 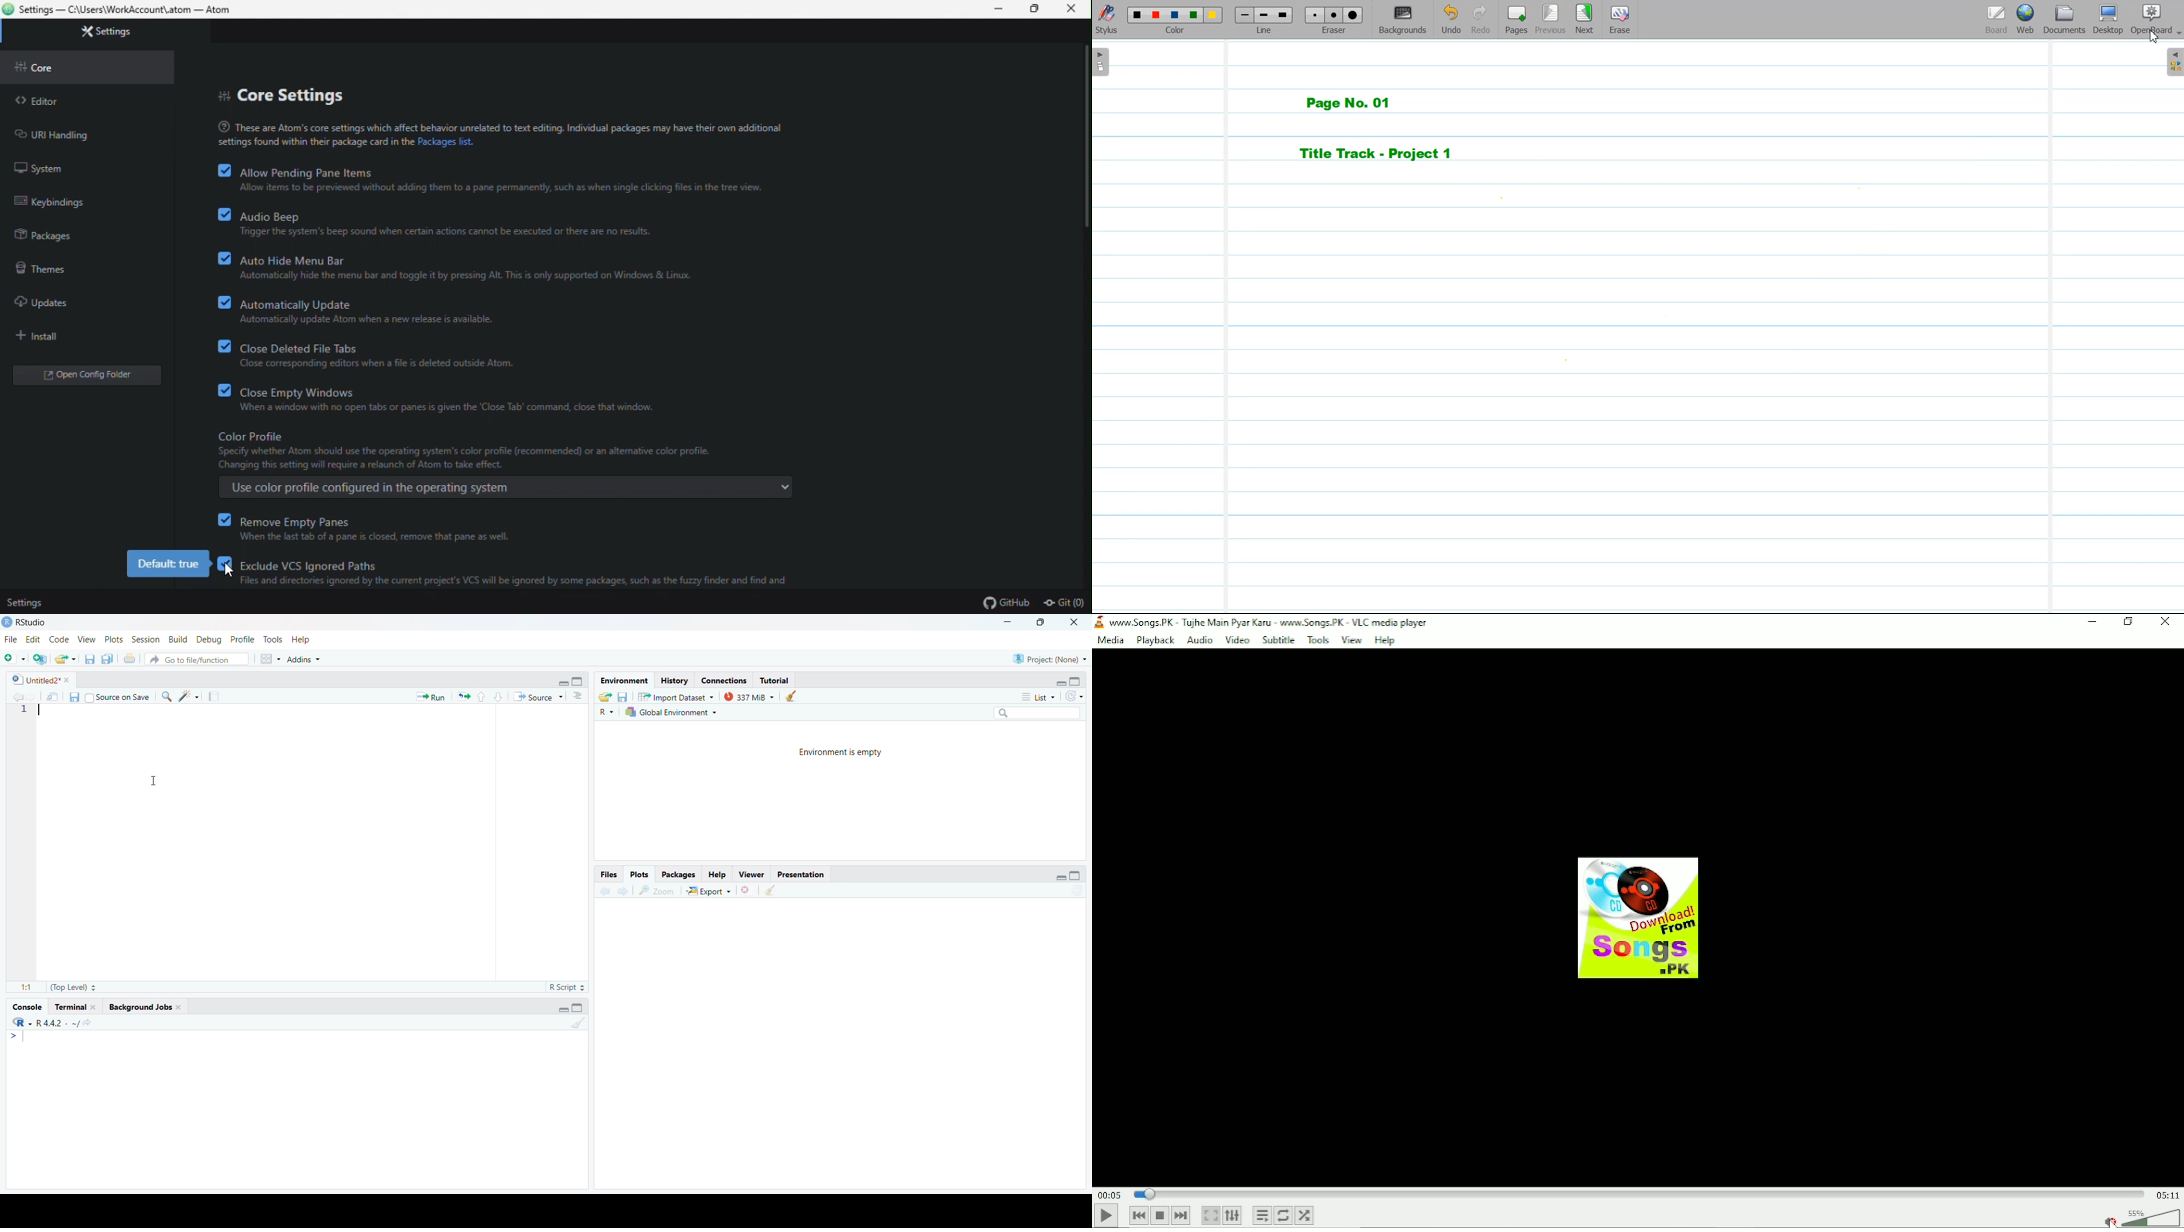 What do you see at coordinates (302, 641) in the screenshot?
I see `Help` at bounding box center [302, 641].